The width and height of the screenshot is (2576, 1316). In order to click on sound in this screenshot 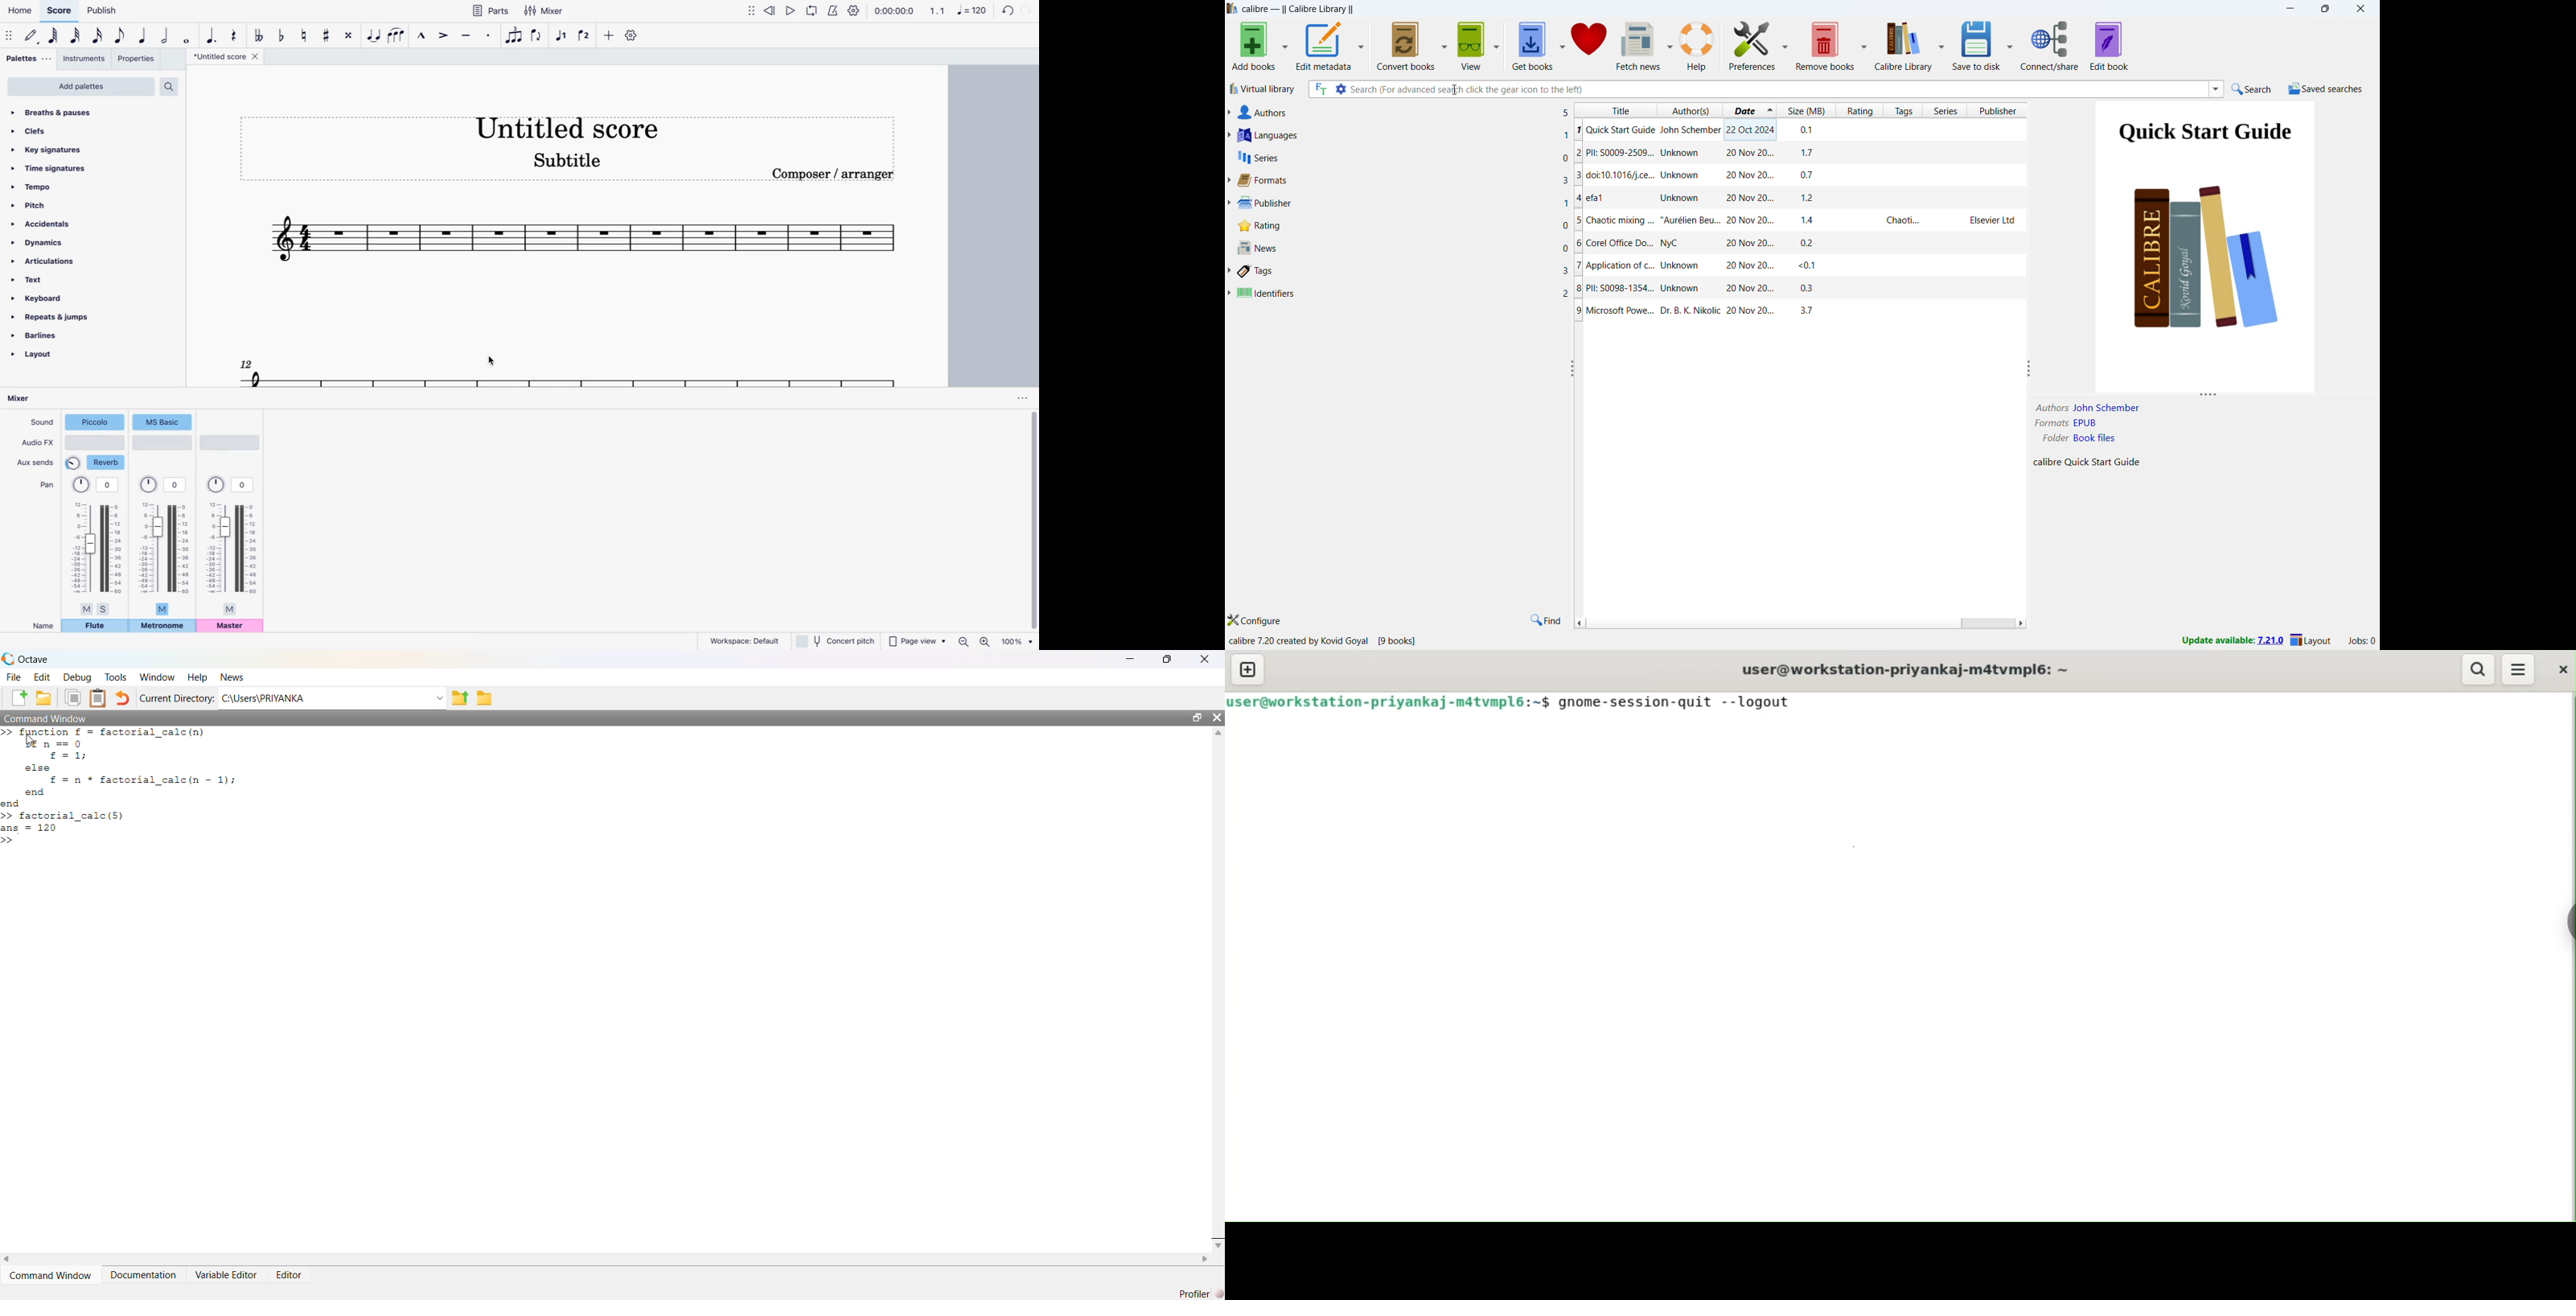, I will do `click(40, 421)`.